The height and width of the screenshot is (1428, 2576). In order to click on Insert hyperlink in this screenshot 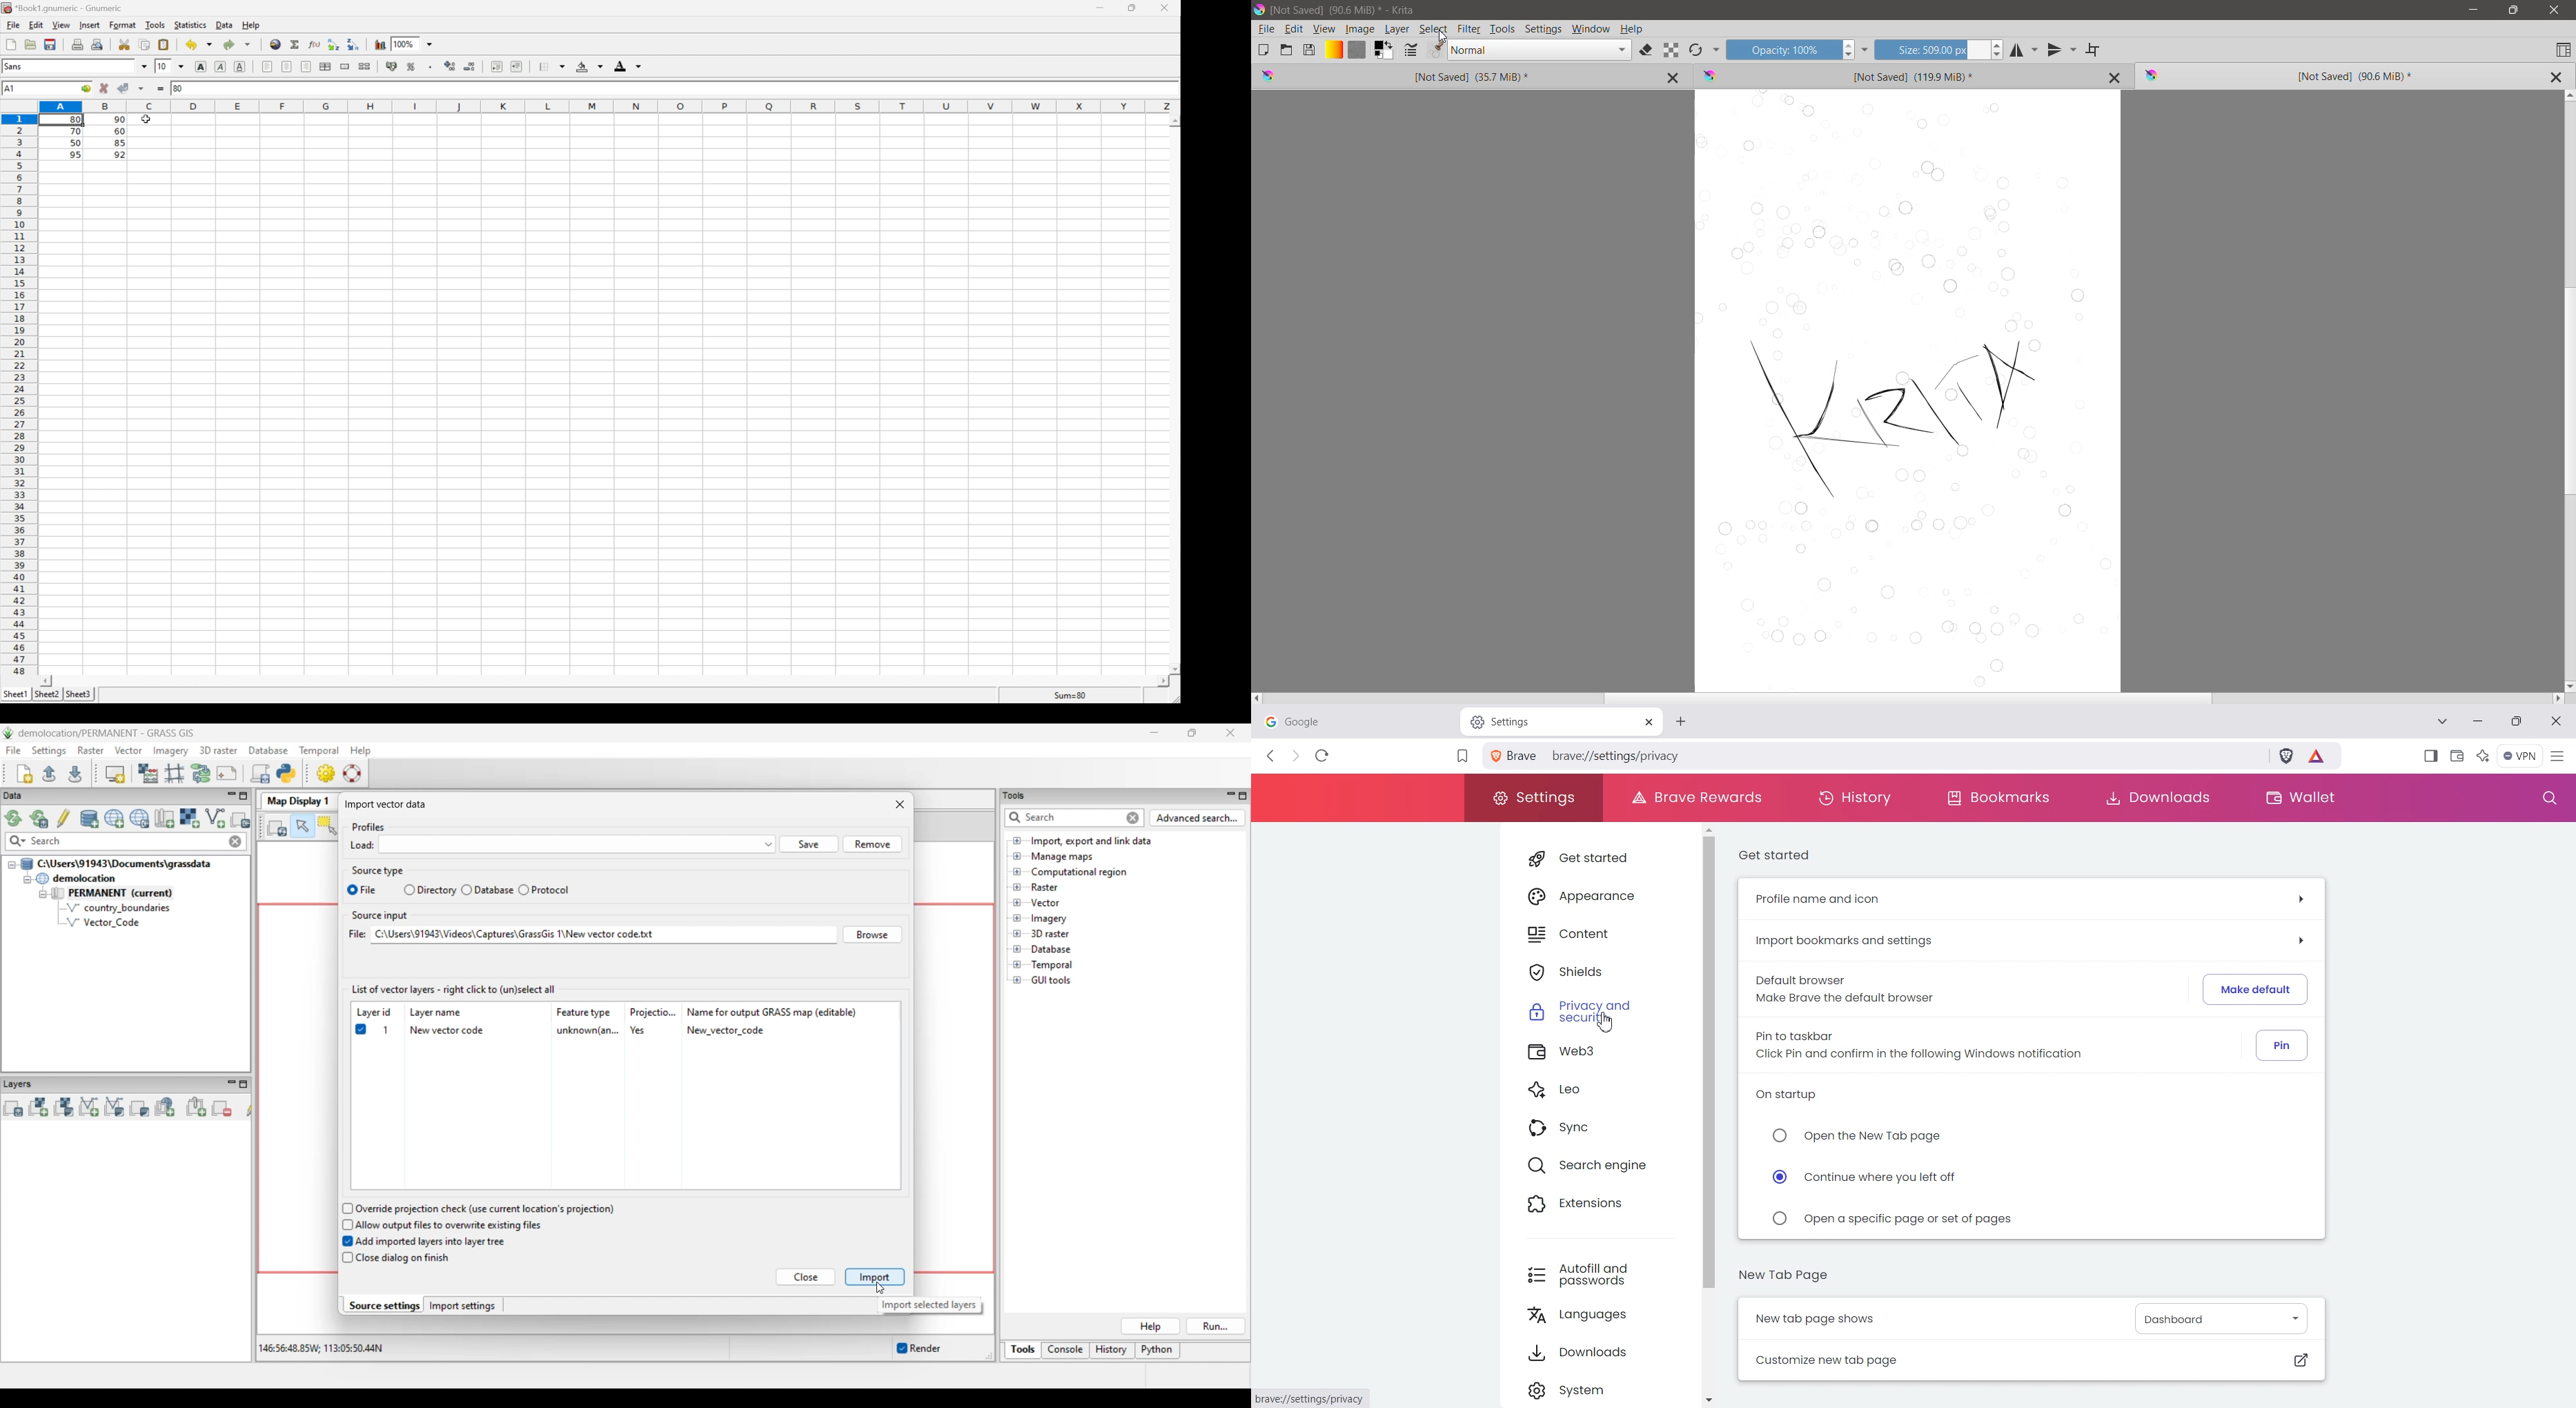, I will do `click(275, 43)`.